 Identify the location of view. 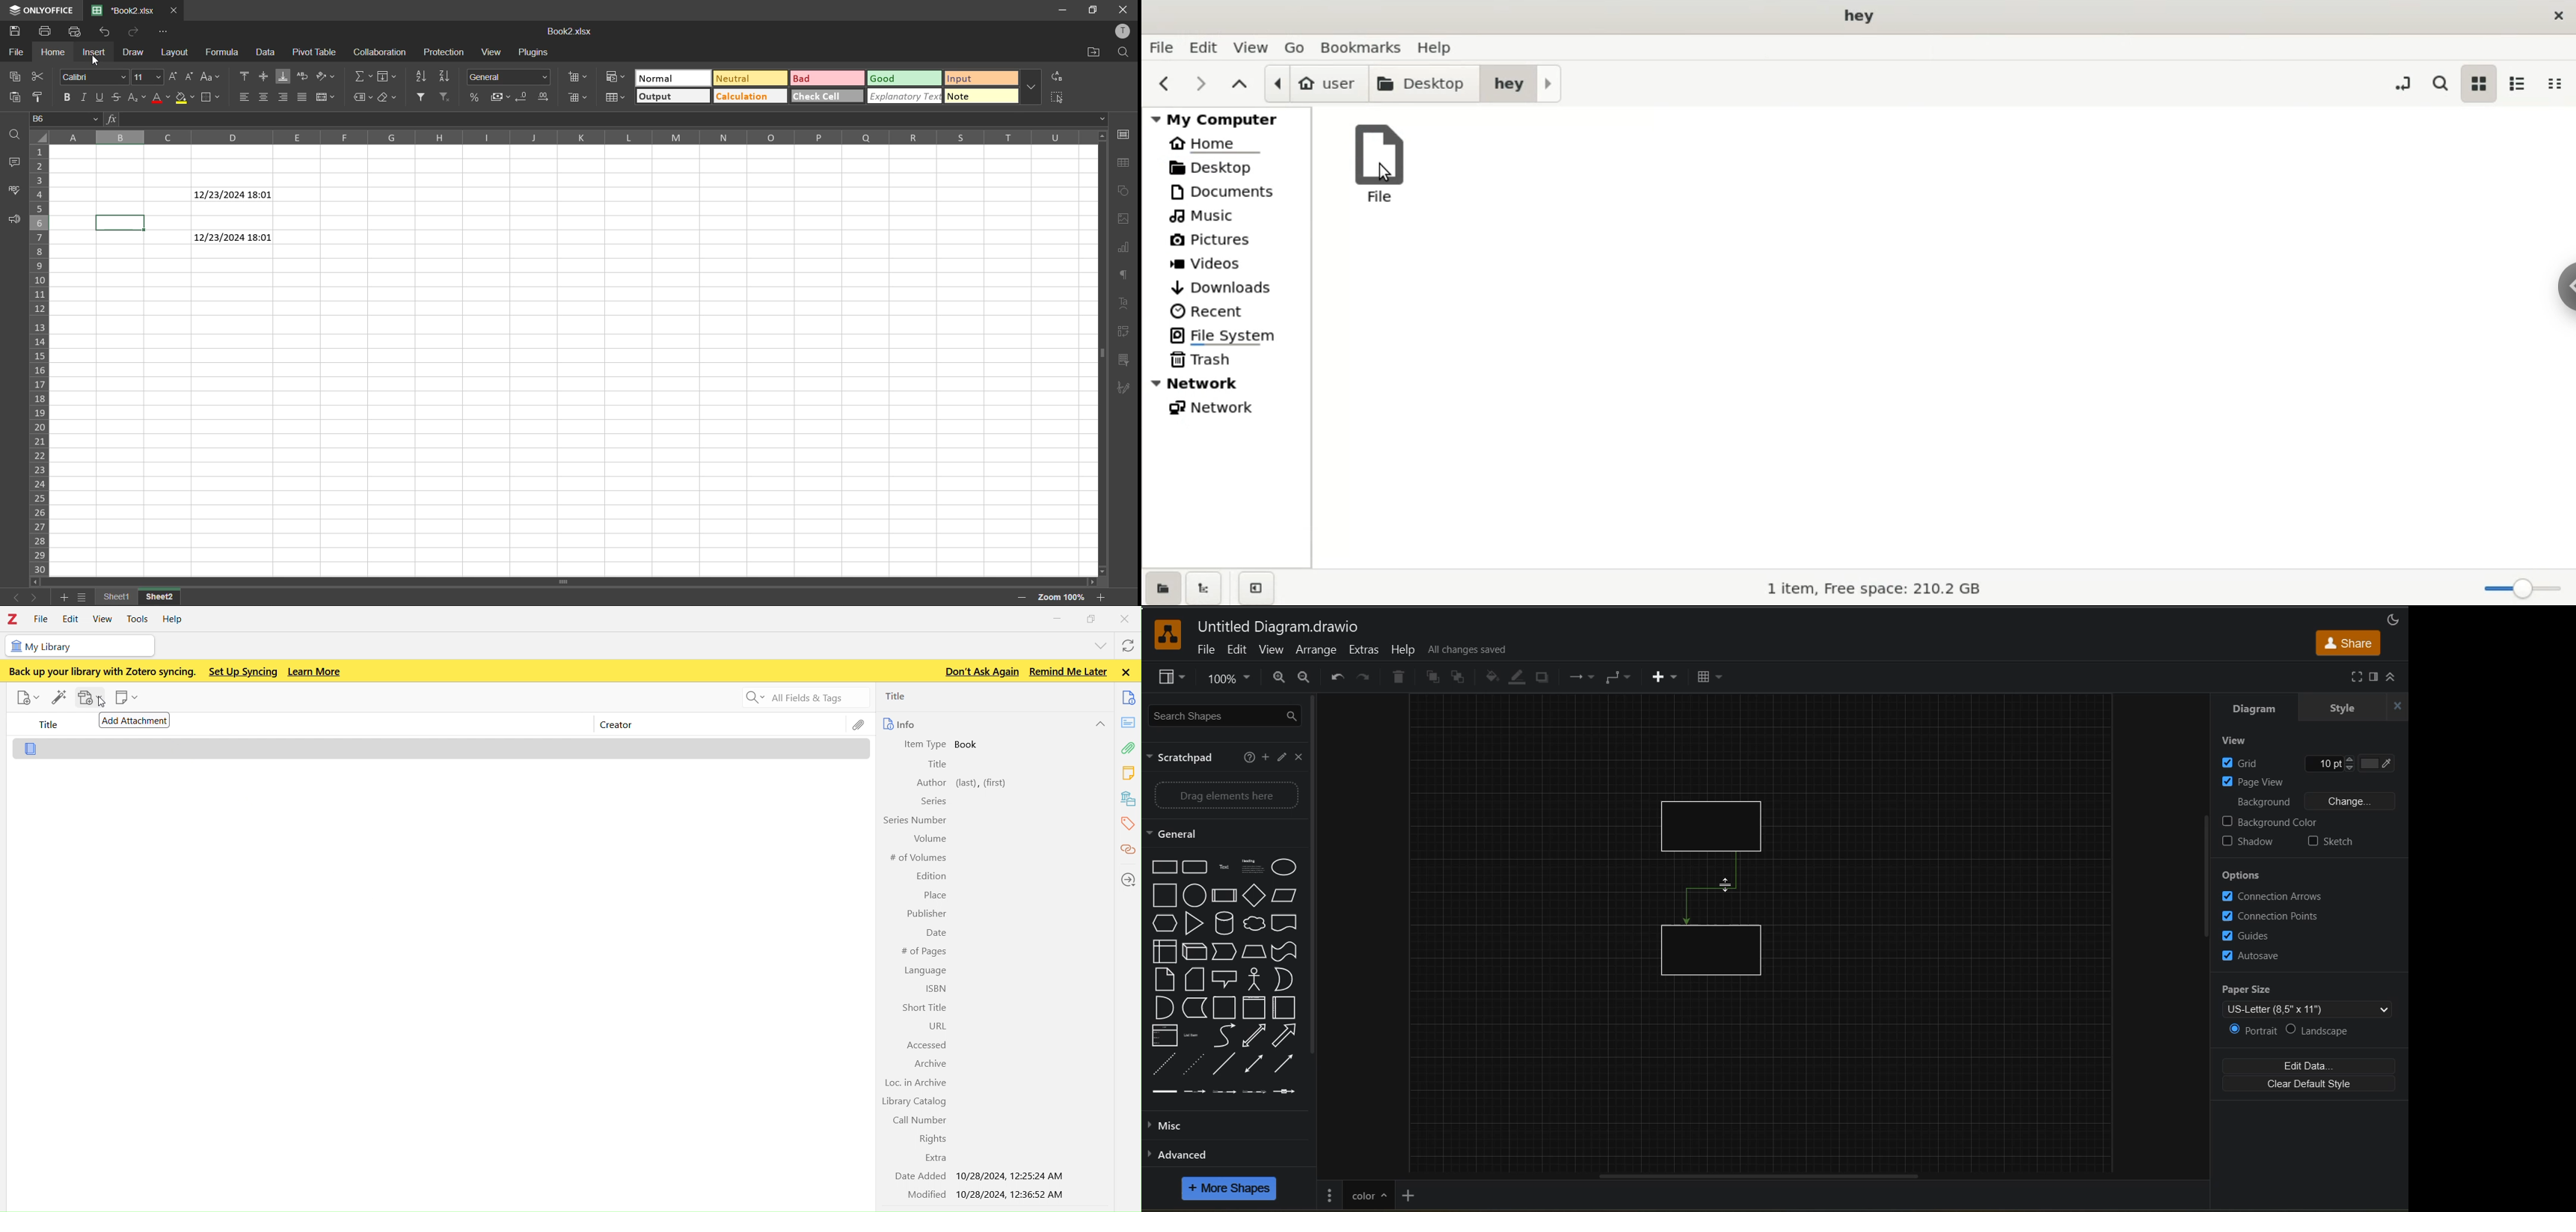
(1174, 679).